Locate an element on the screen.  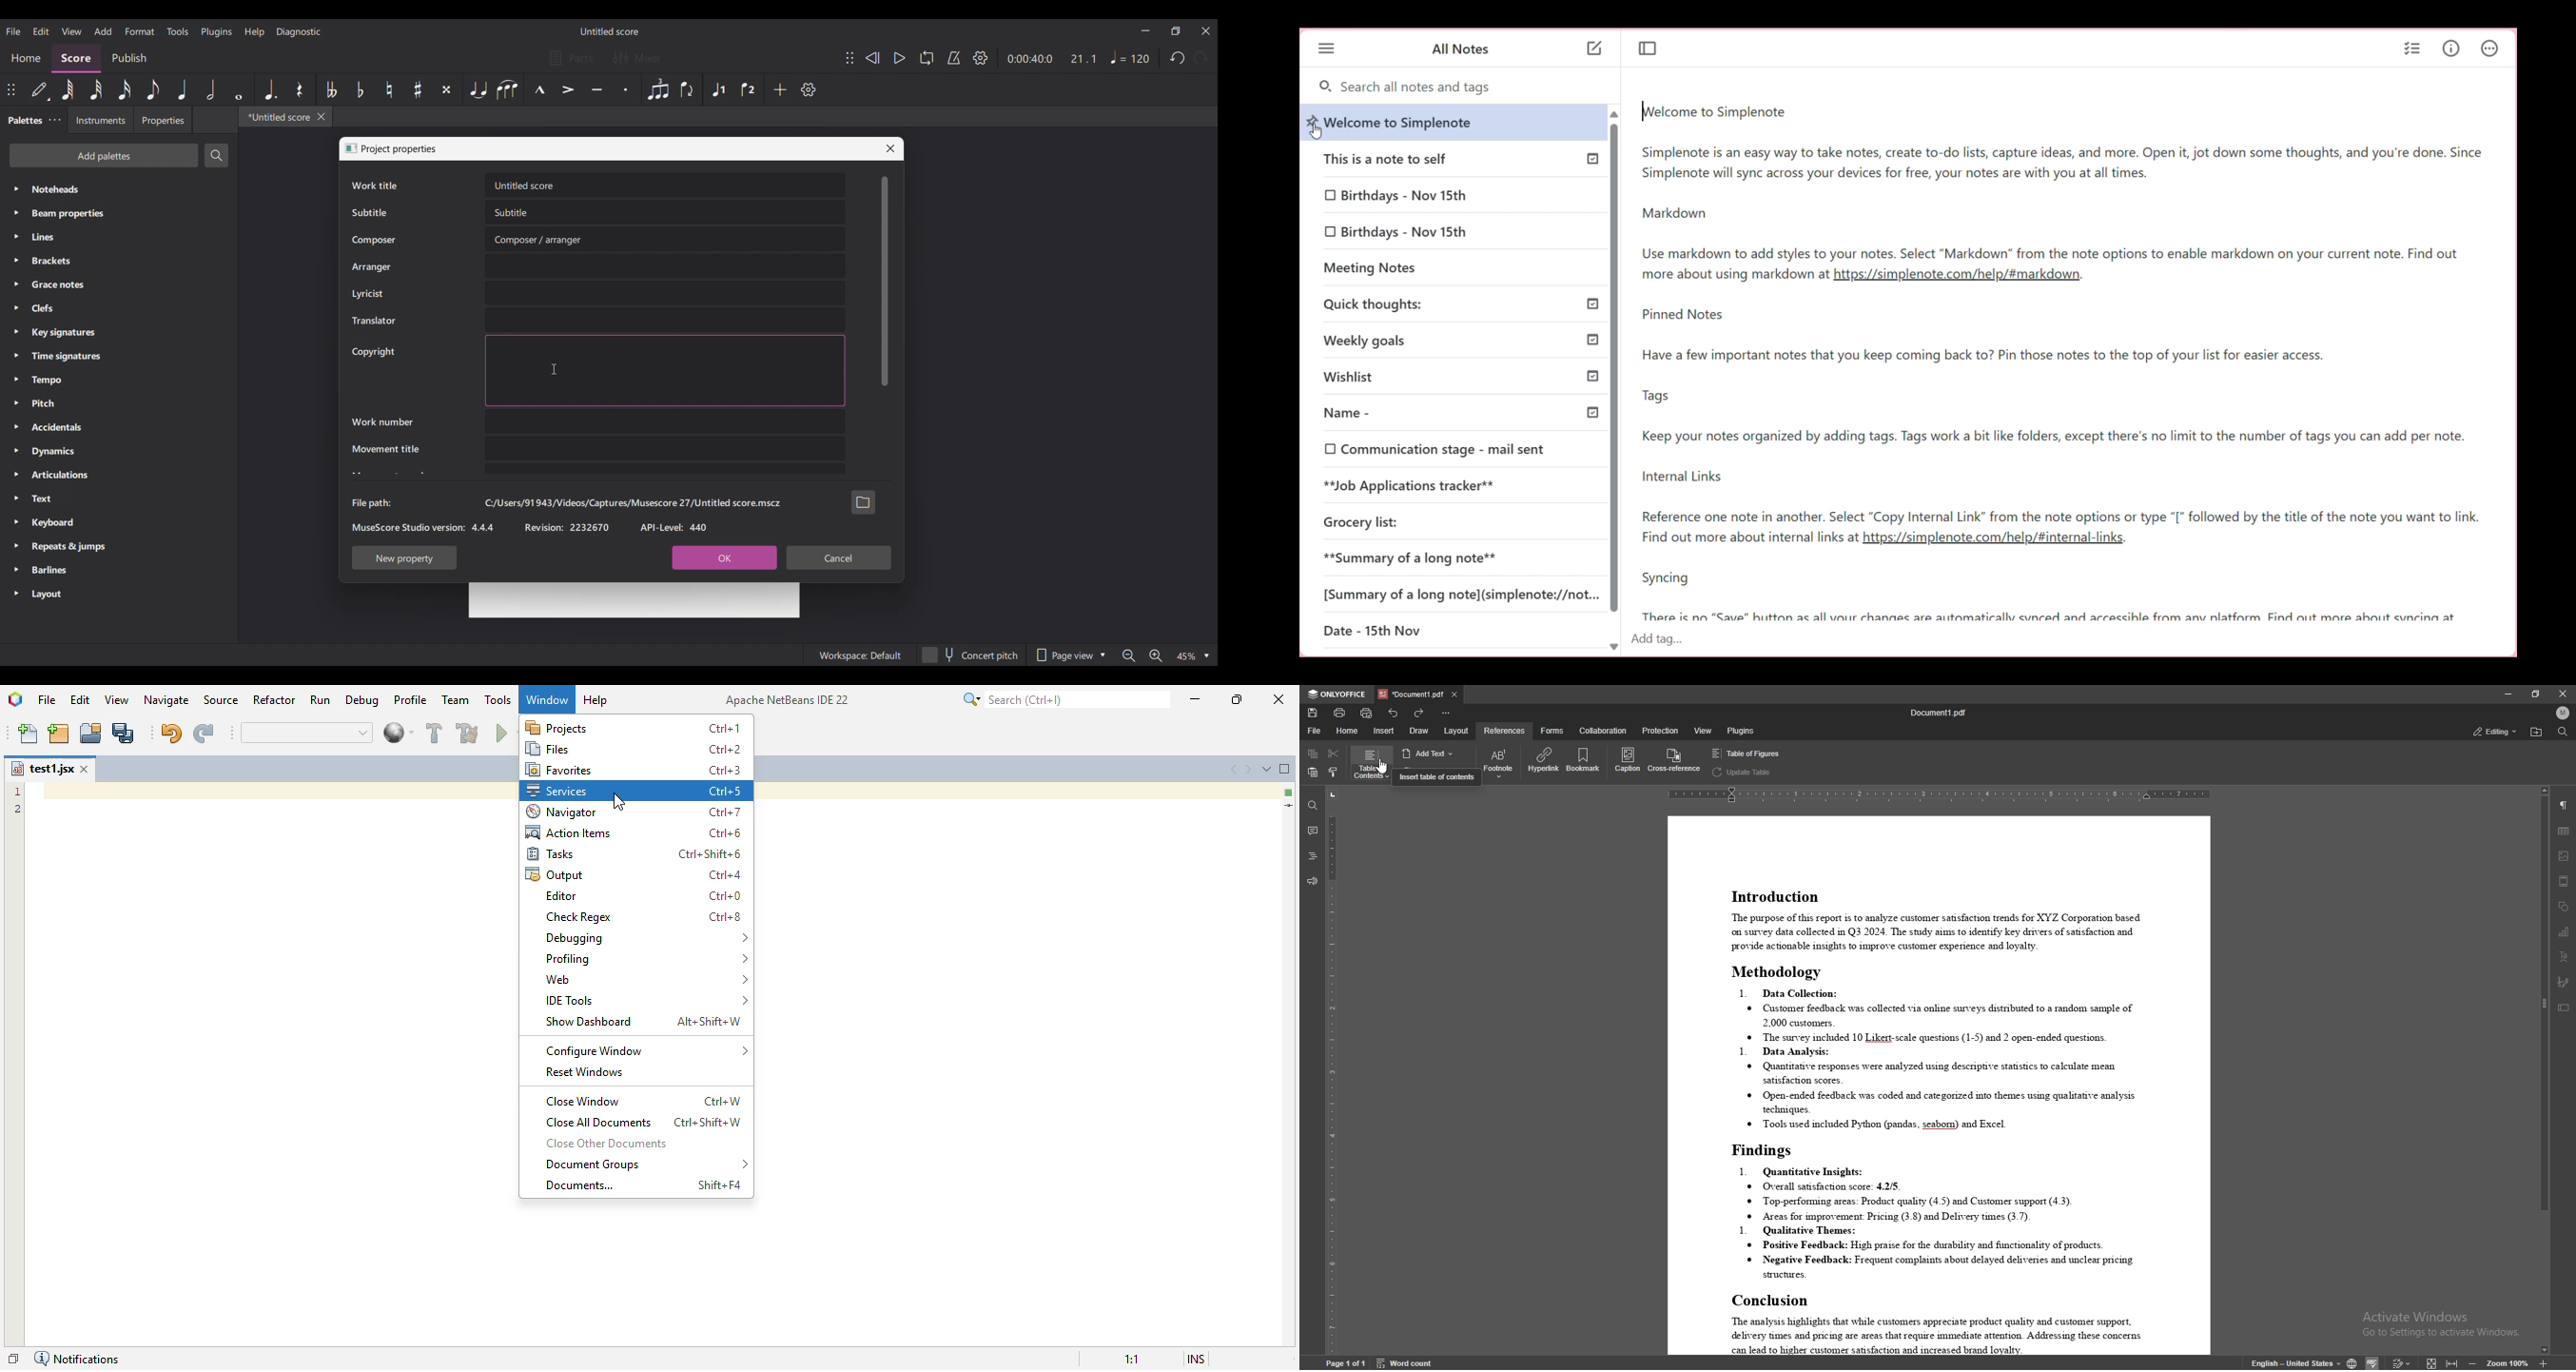
Plugins menu is located at coordinates (217, 32).